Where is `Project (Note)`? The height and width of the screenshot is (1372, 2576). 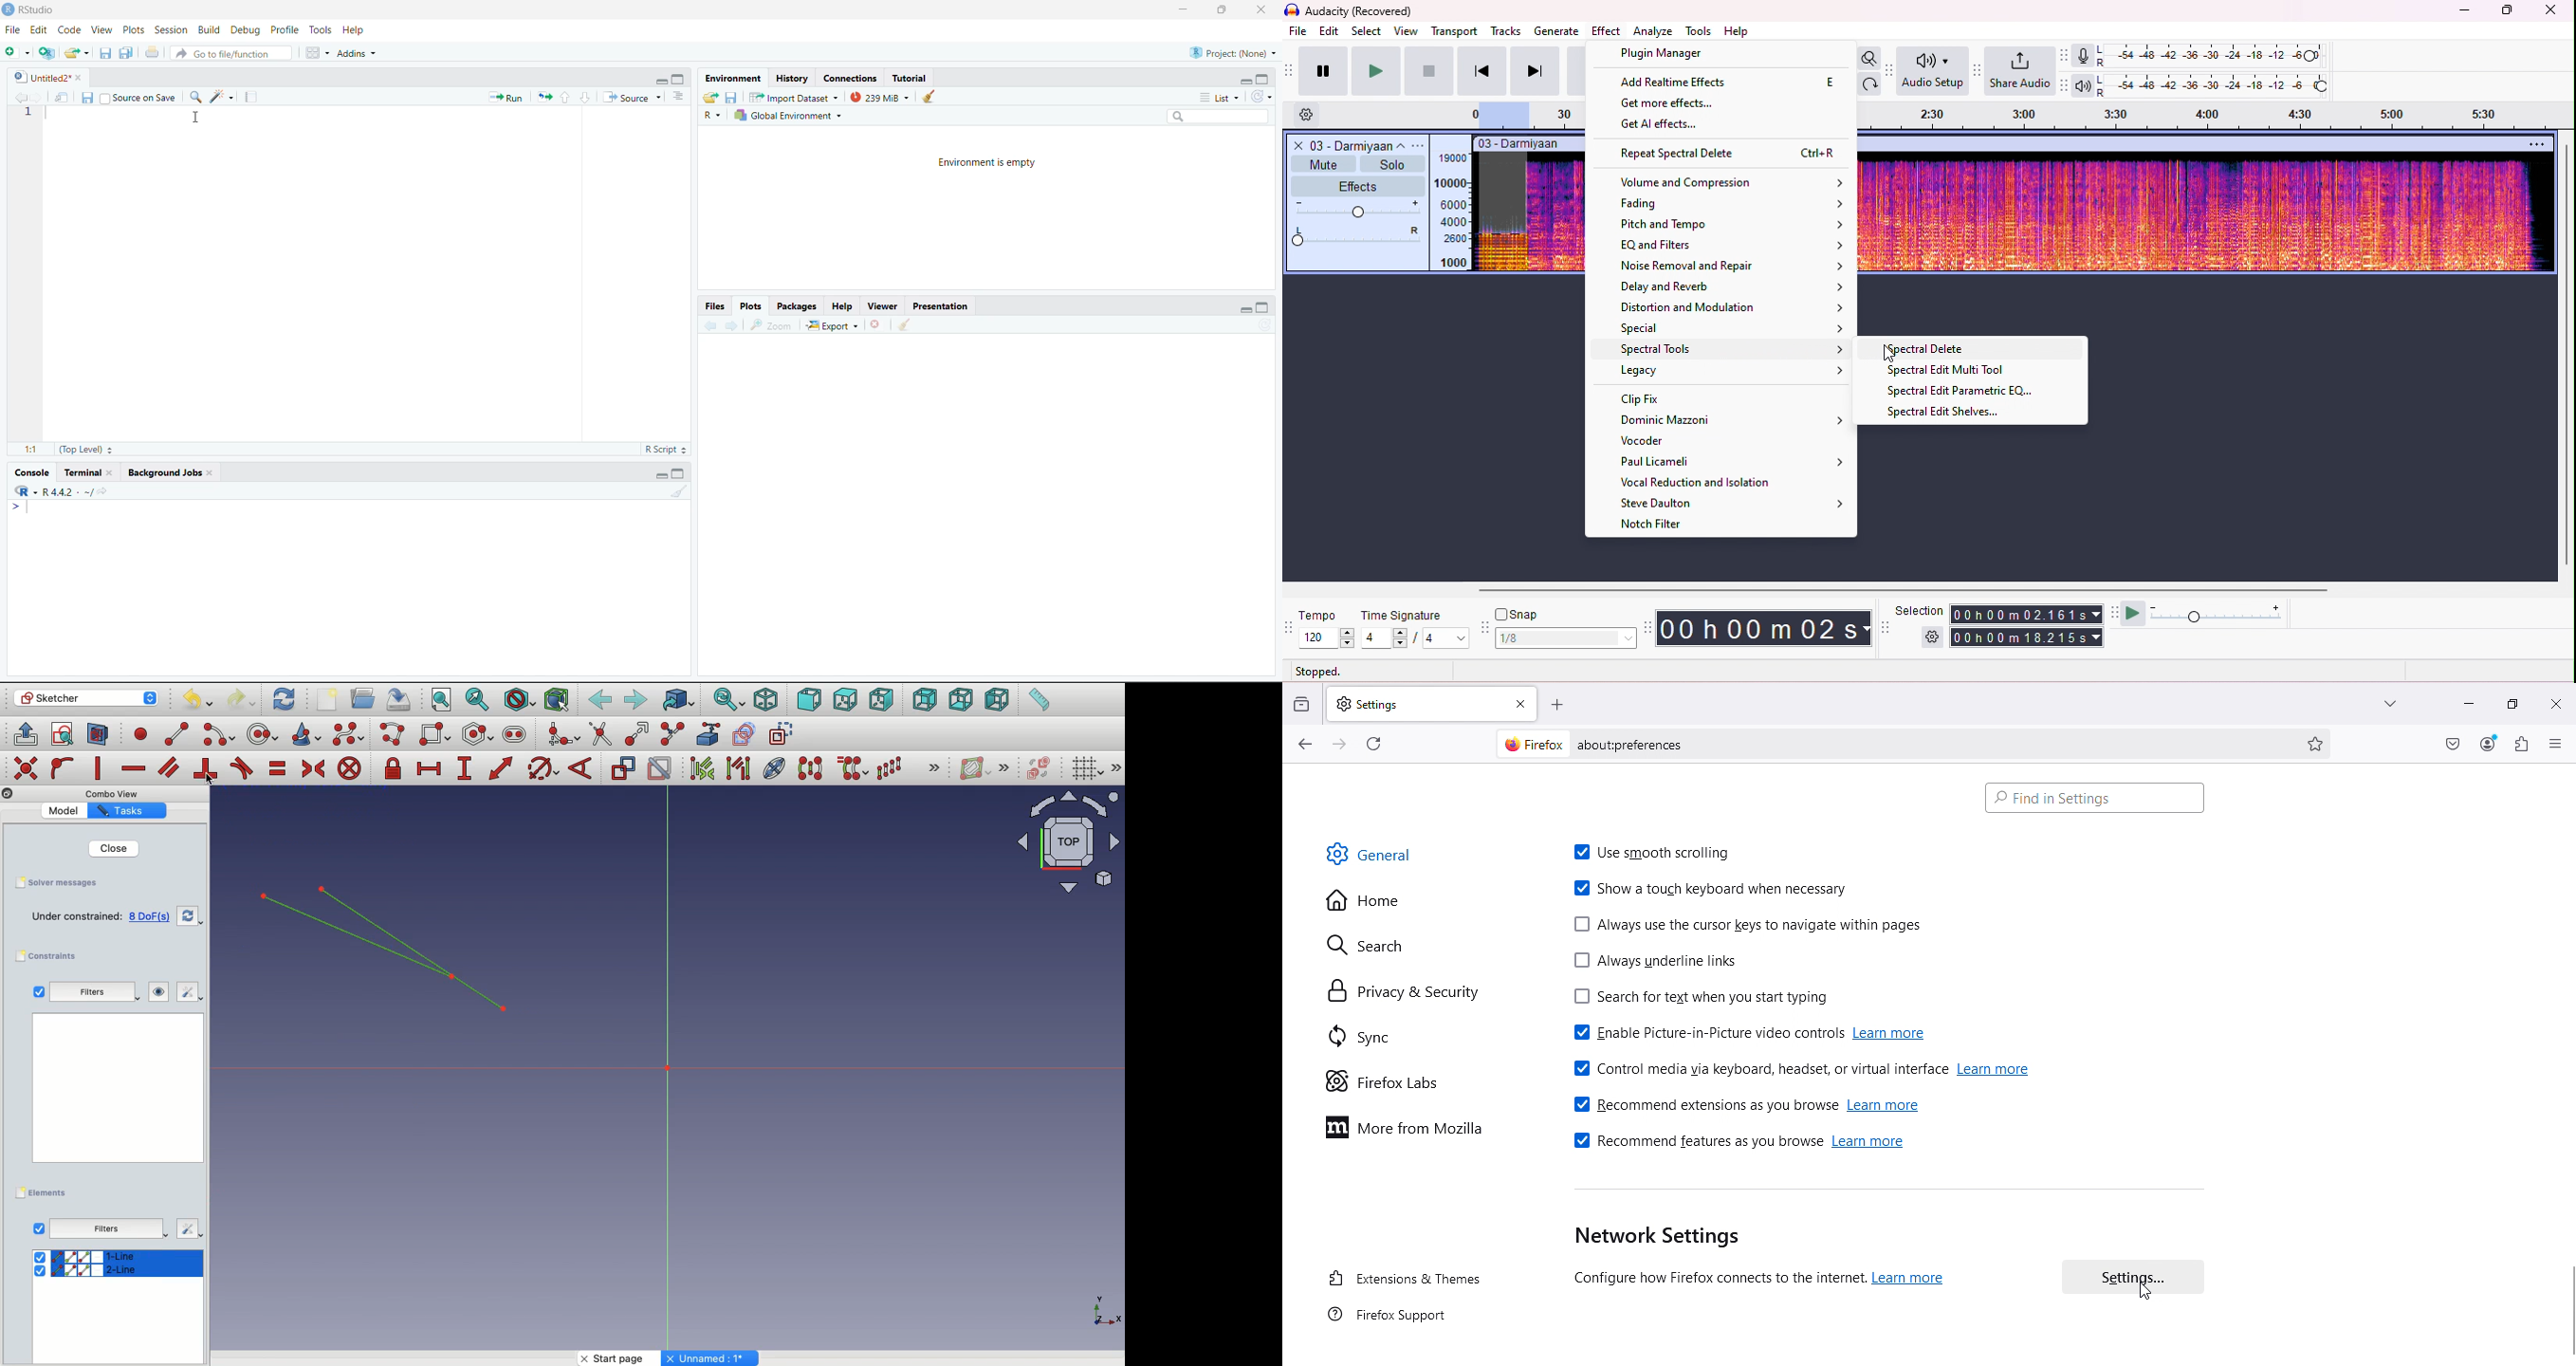 Project (Note) is located at coordinates (1232, 52).